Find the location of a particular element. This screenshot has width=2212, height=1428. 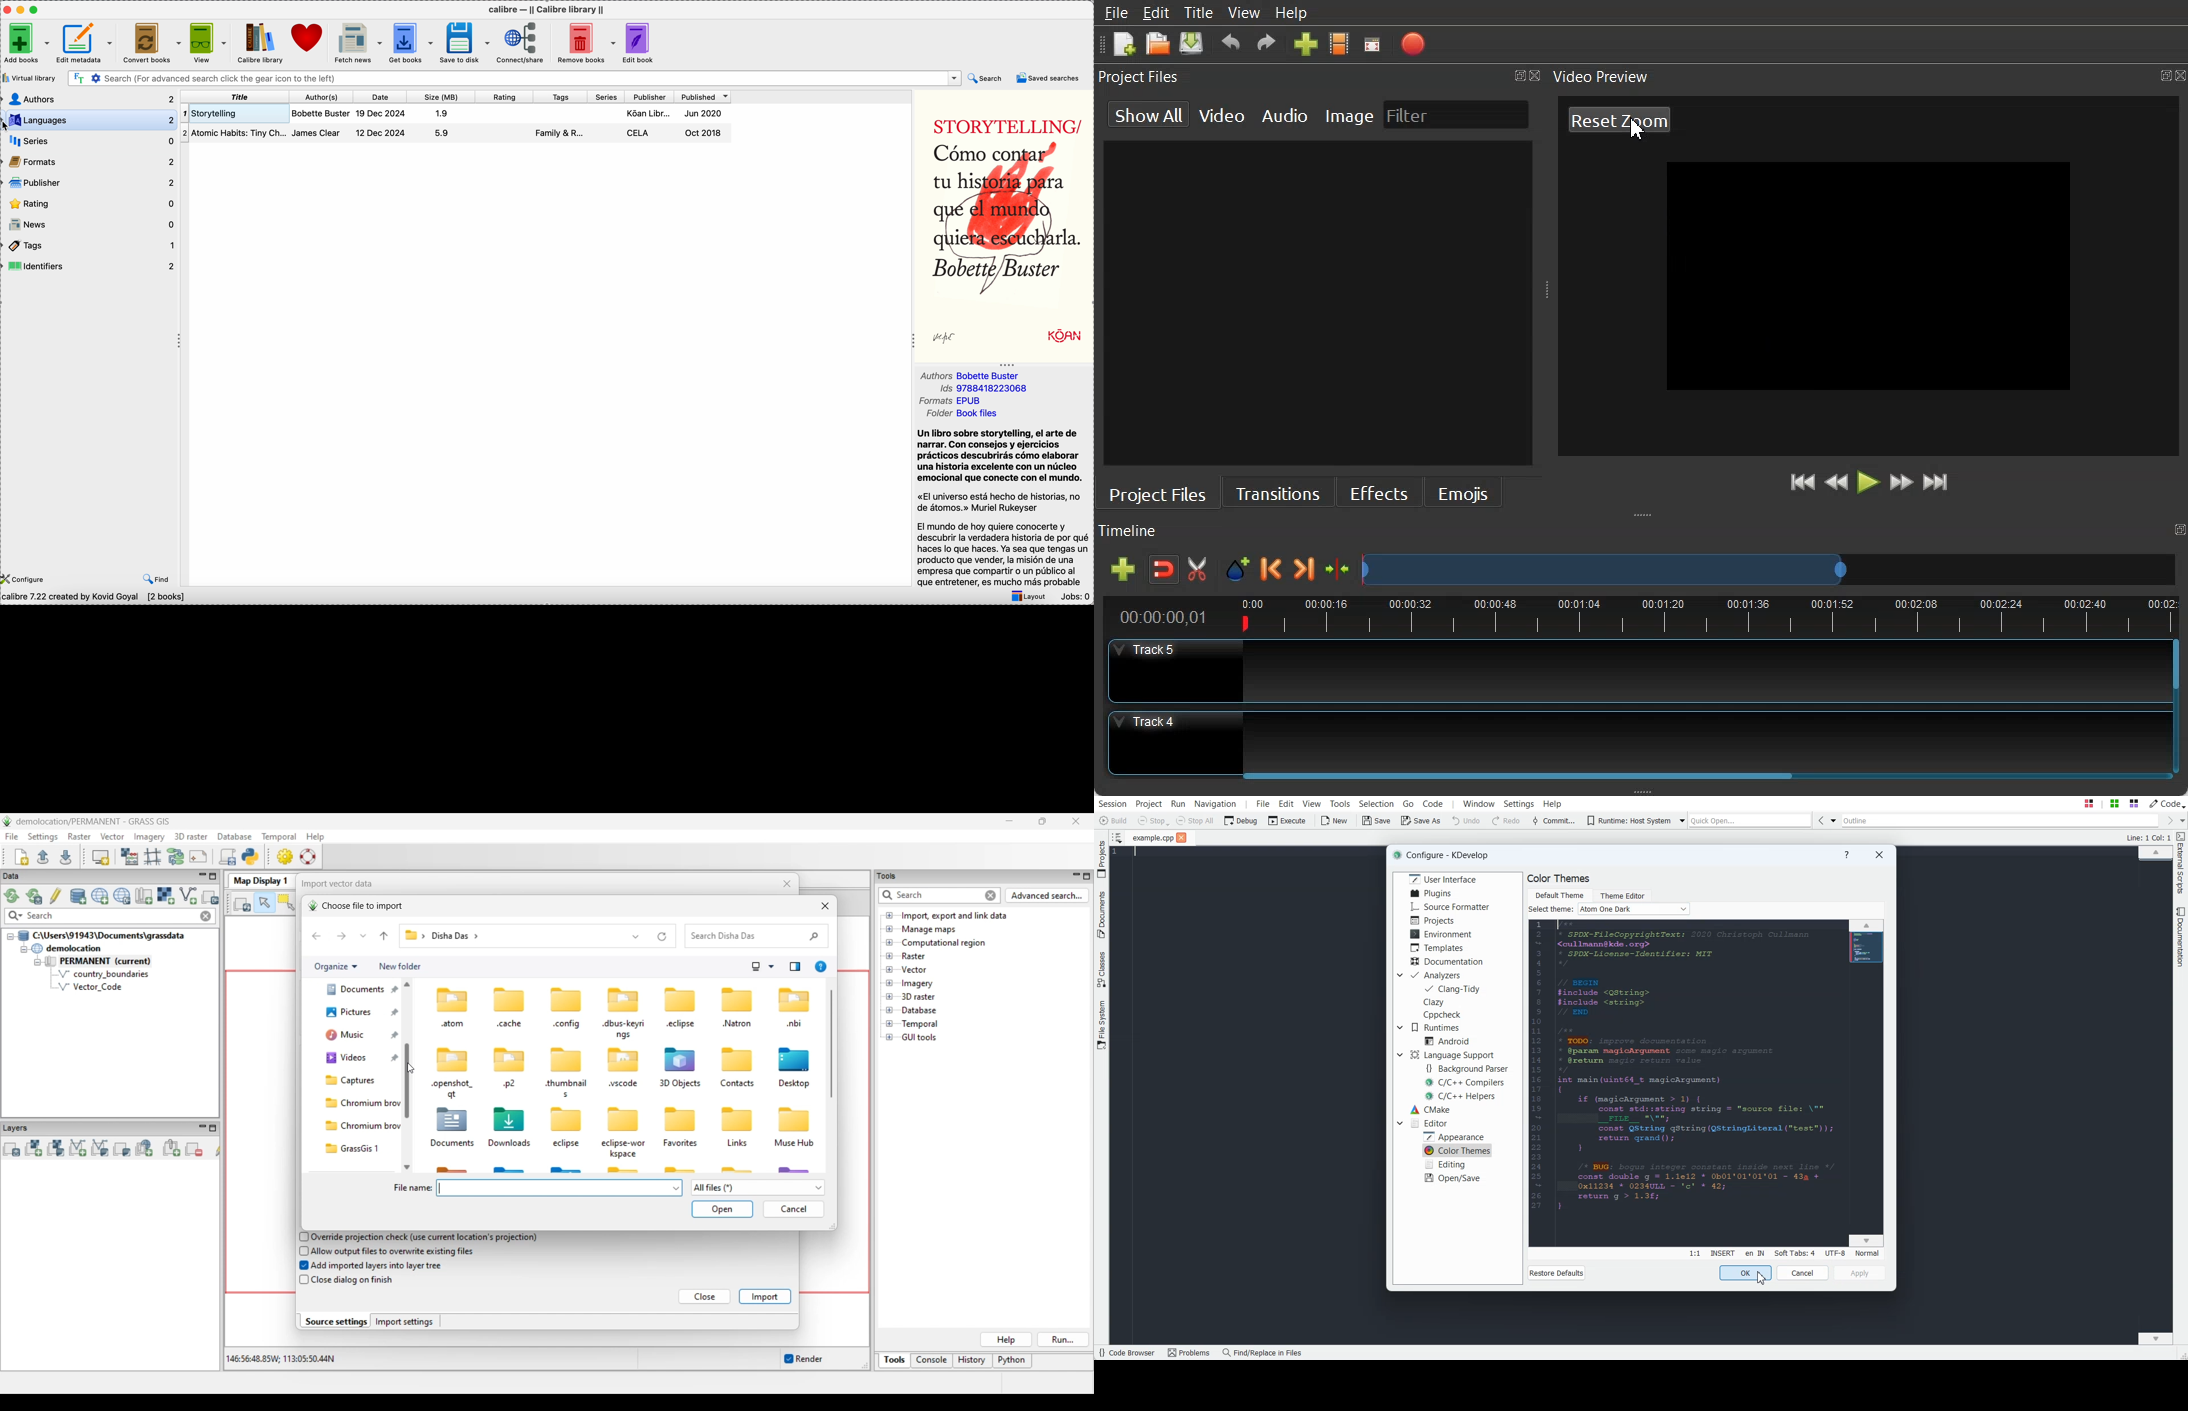

identifiers is located at coordinates (90, 266).